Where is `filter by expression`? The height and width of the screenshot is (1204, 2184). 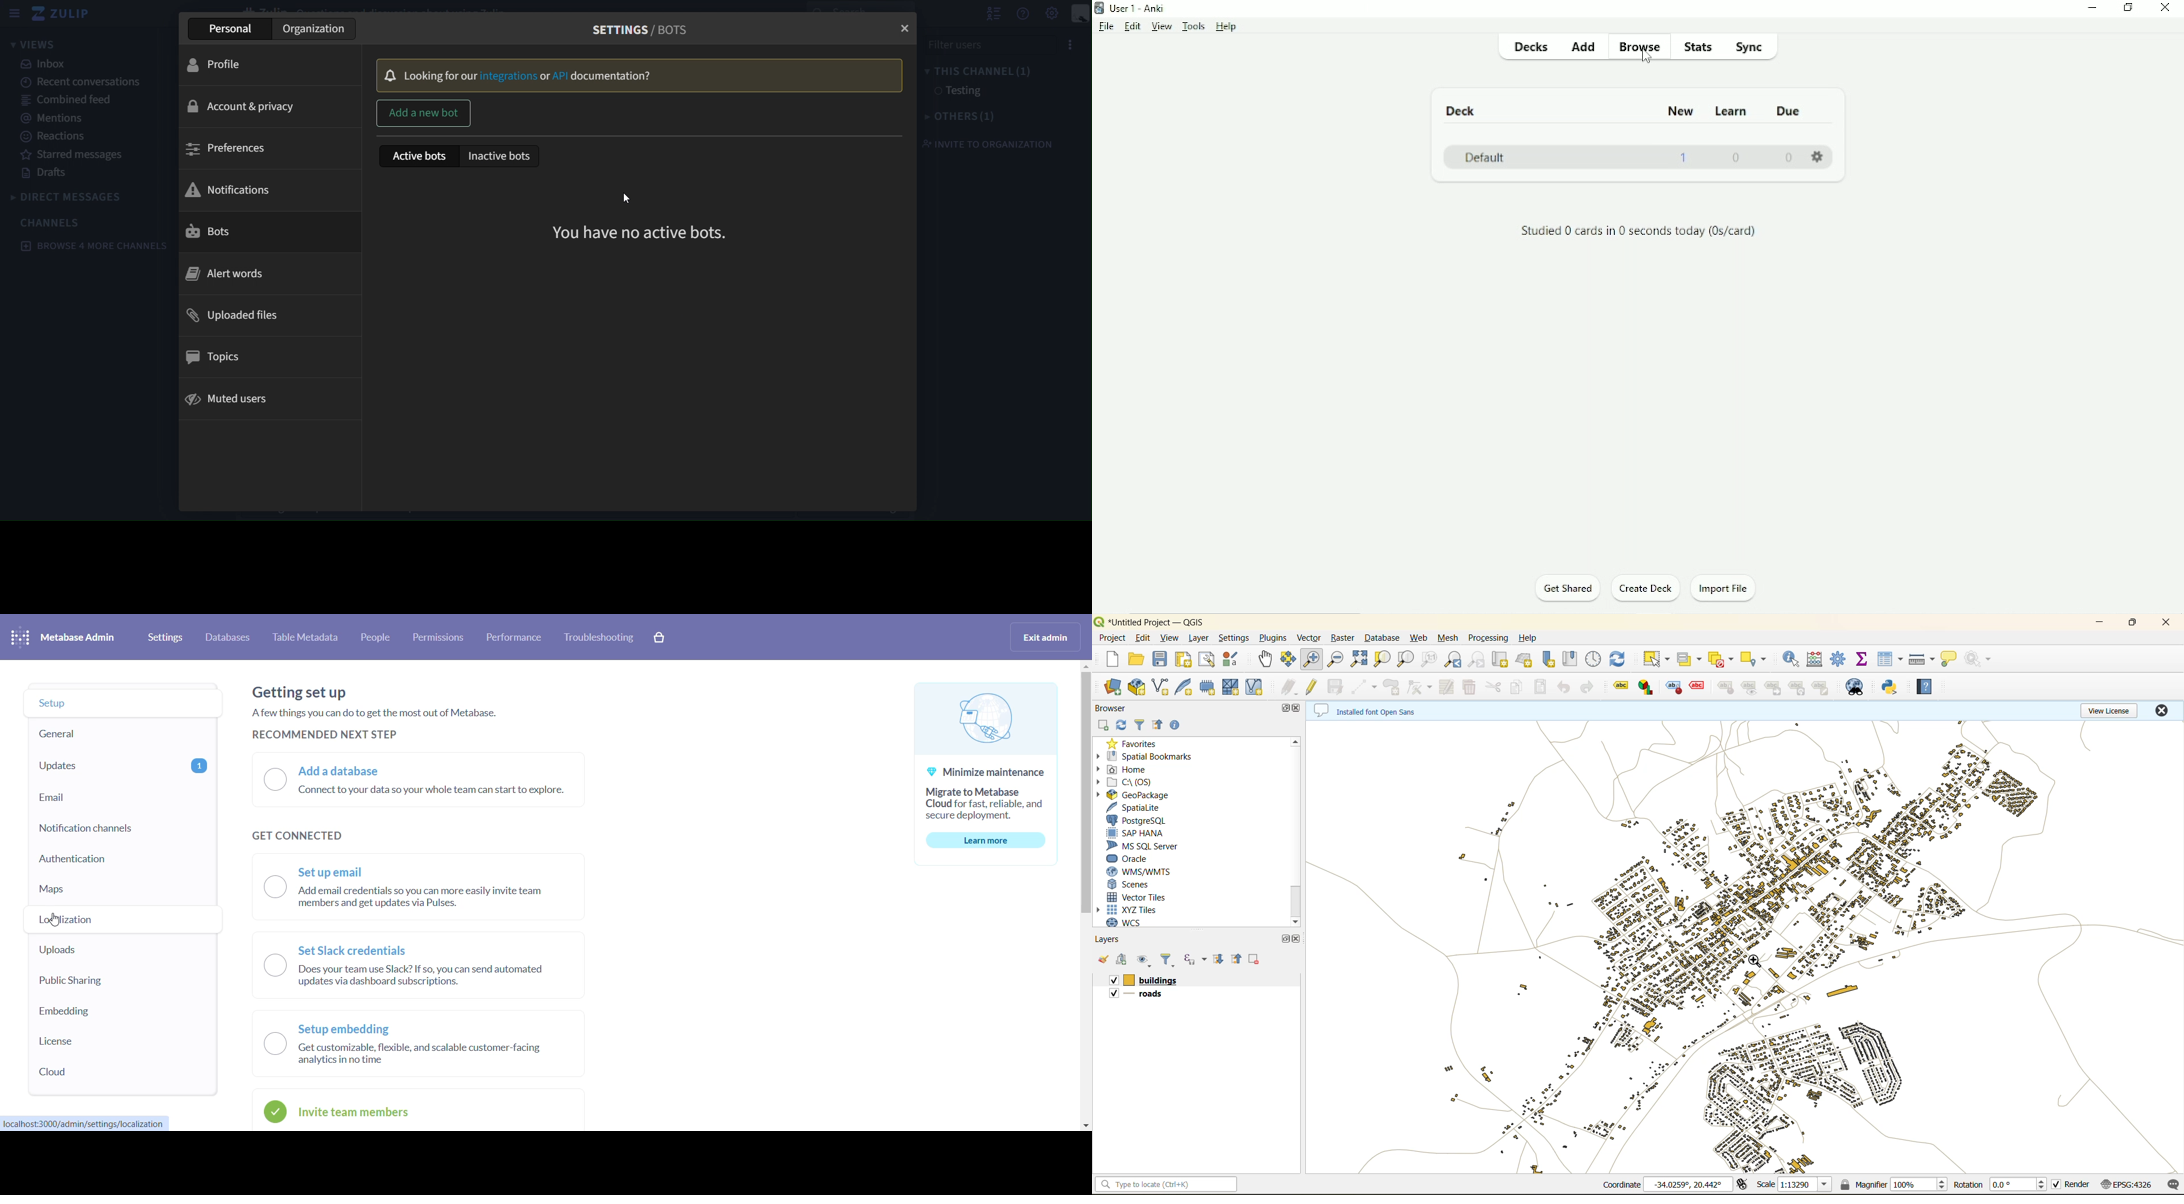
filter by expression is located at coordinates (1194, 958).